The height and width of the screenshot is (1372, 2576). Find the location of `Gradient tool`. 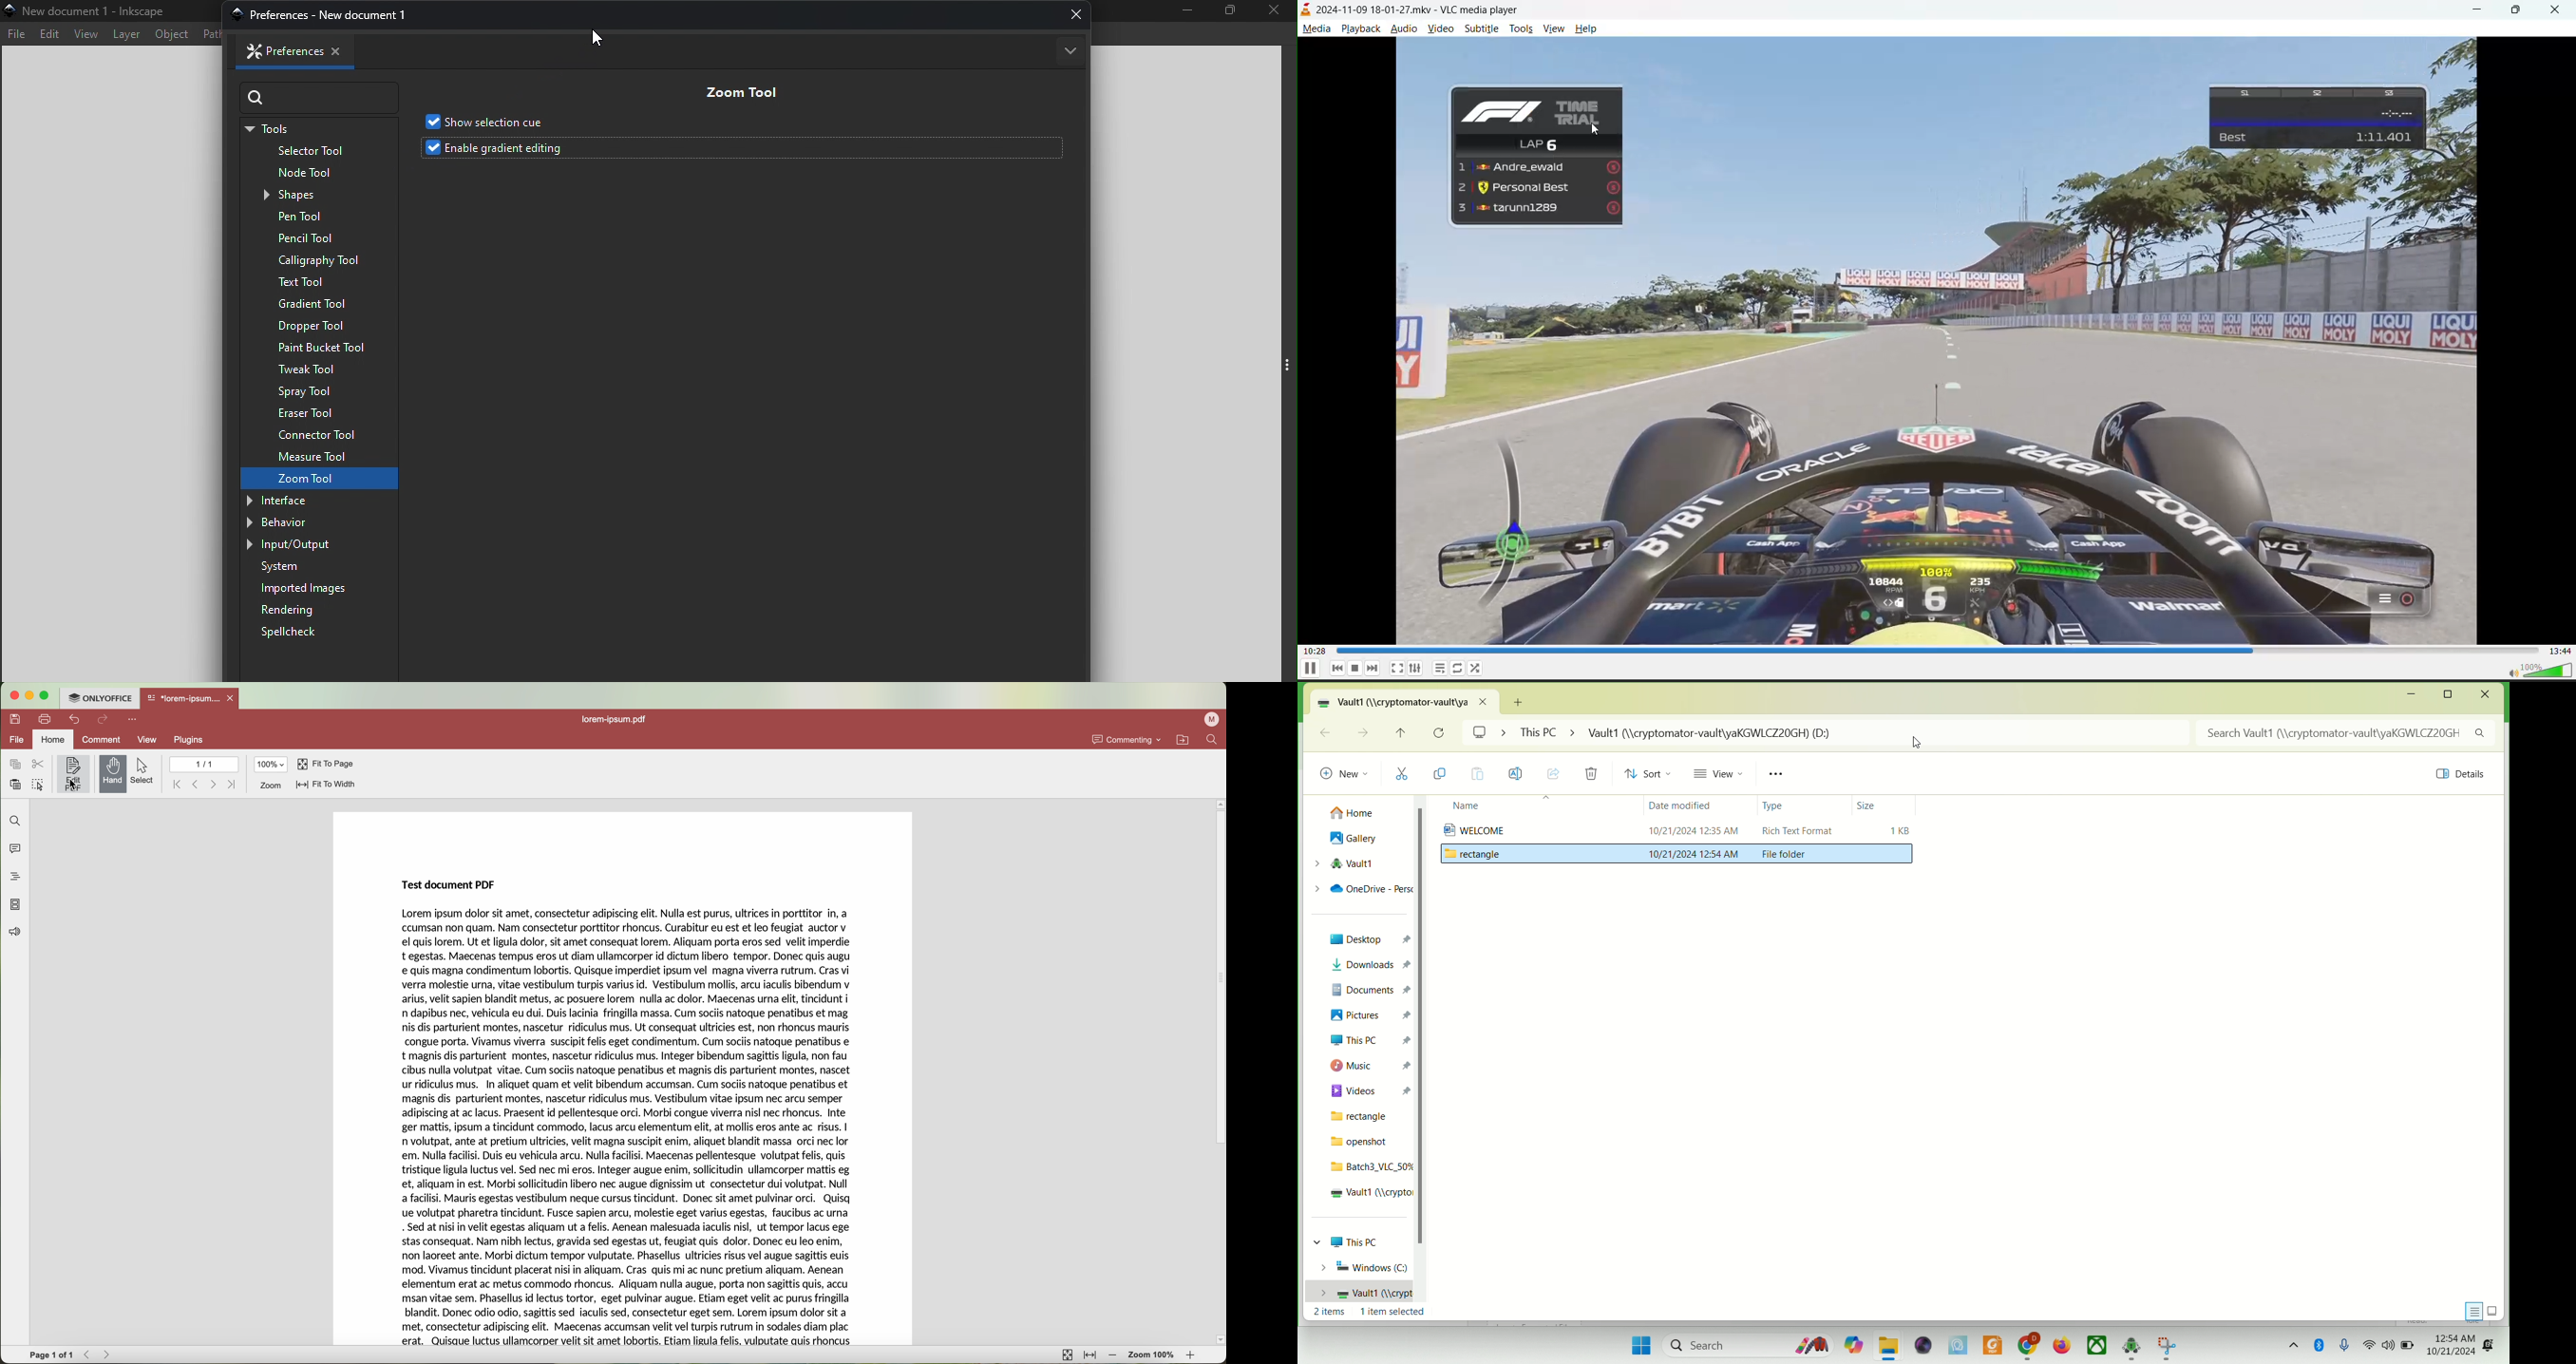

Gradient tool is located at coordinates (310, 304).